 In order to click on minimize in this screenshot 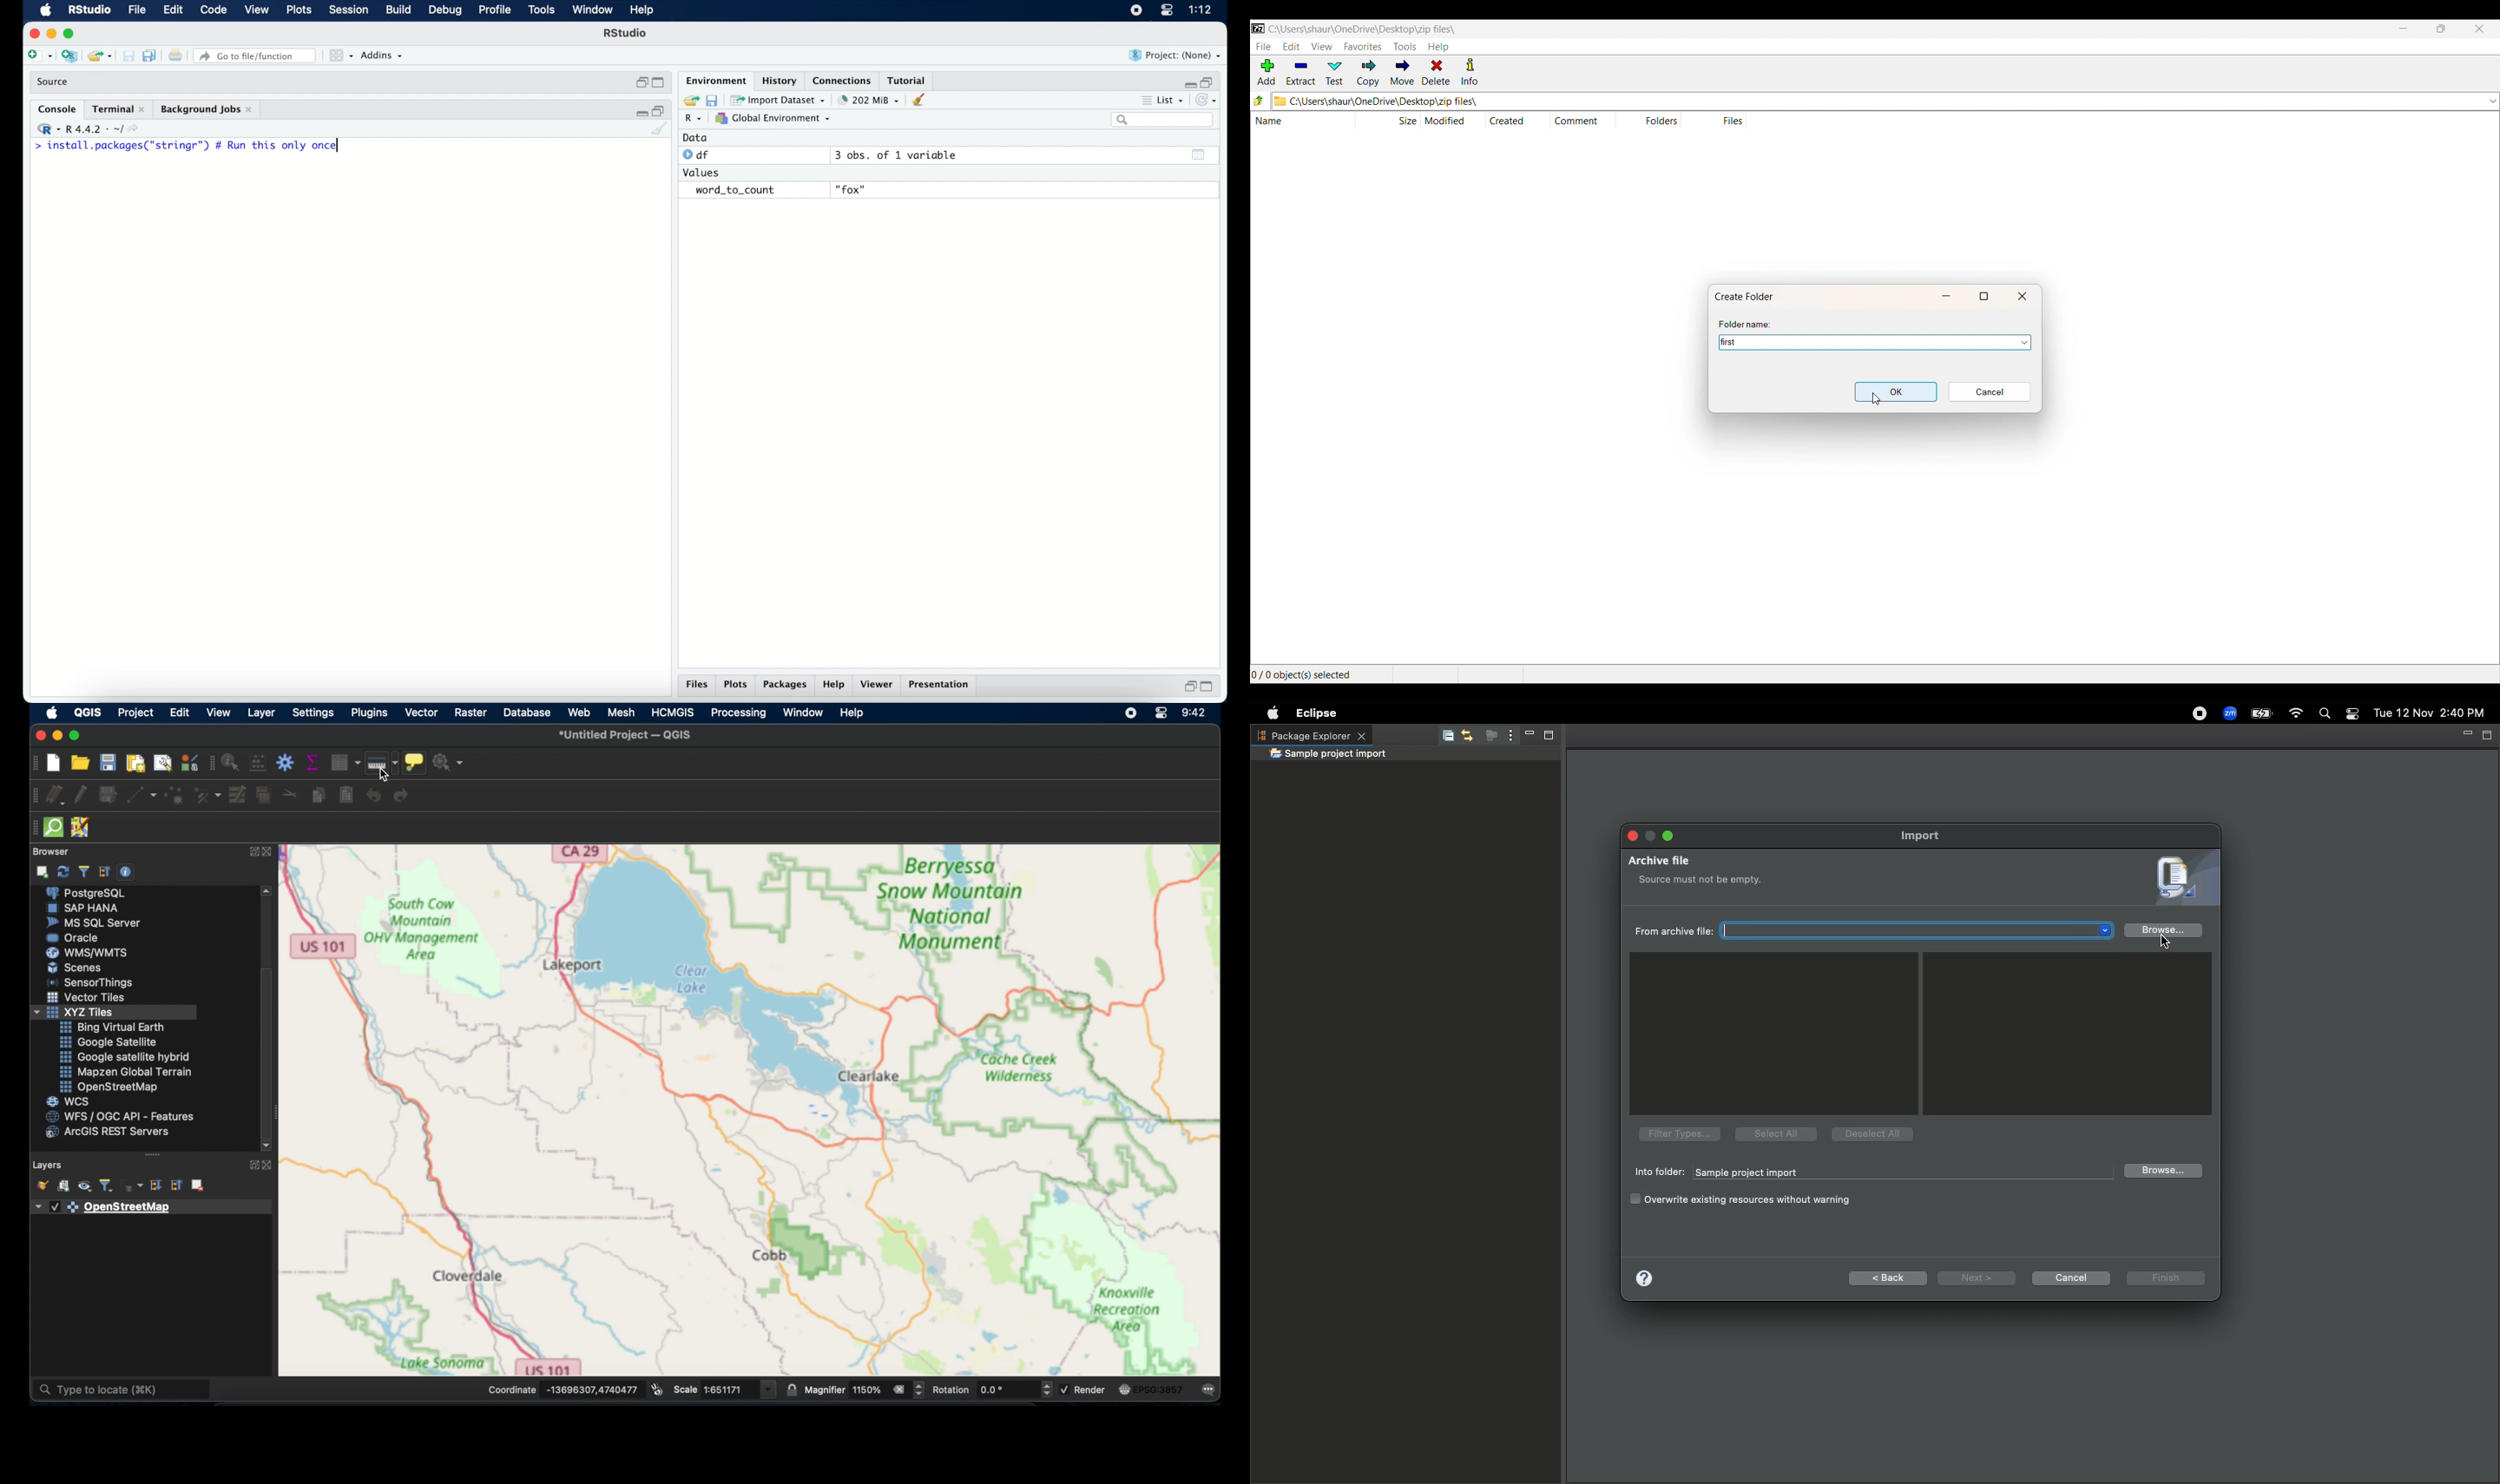, I will do `click(640, 111)`.